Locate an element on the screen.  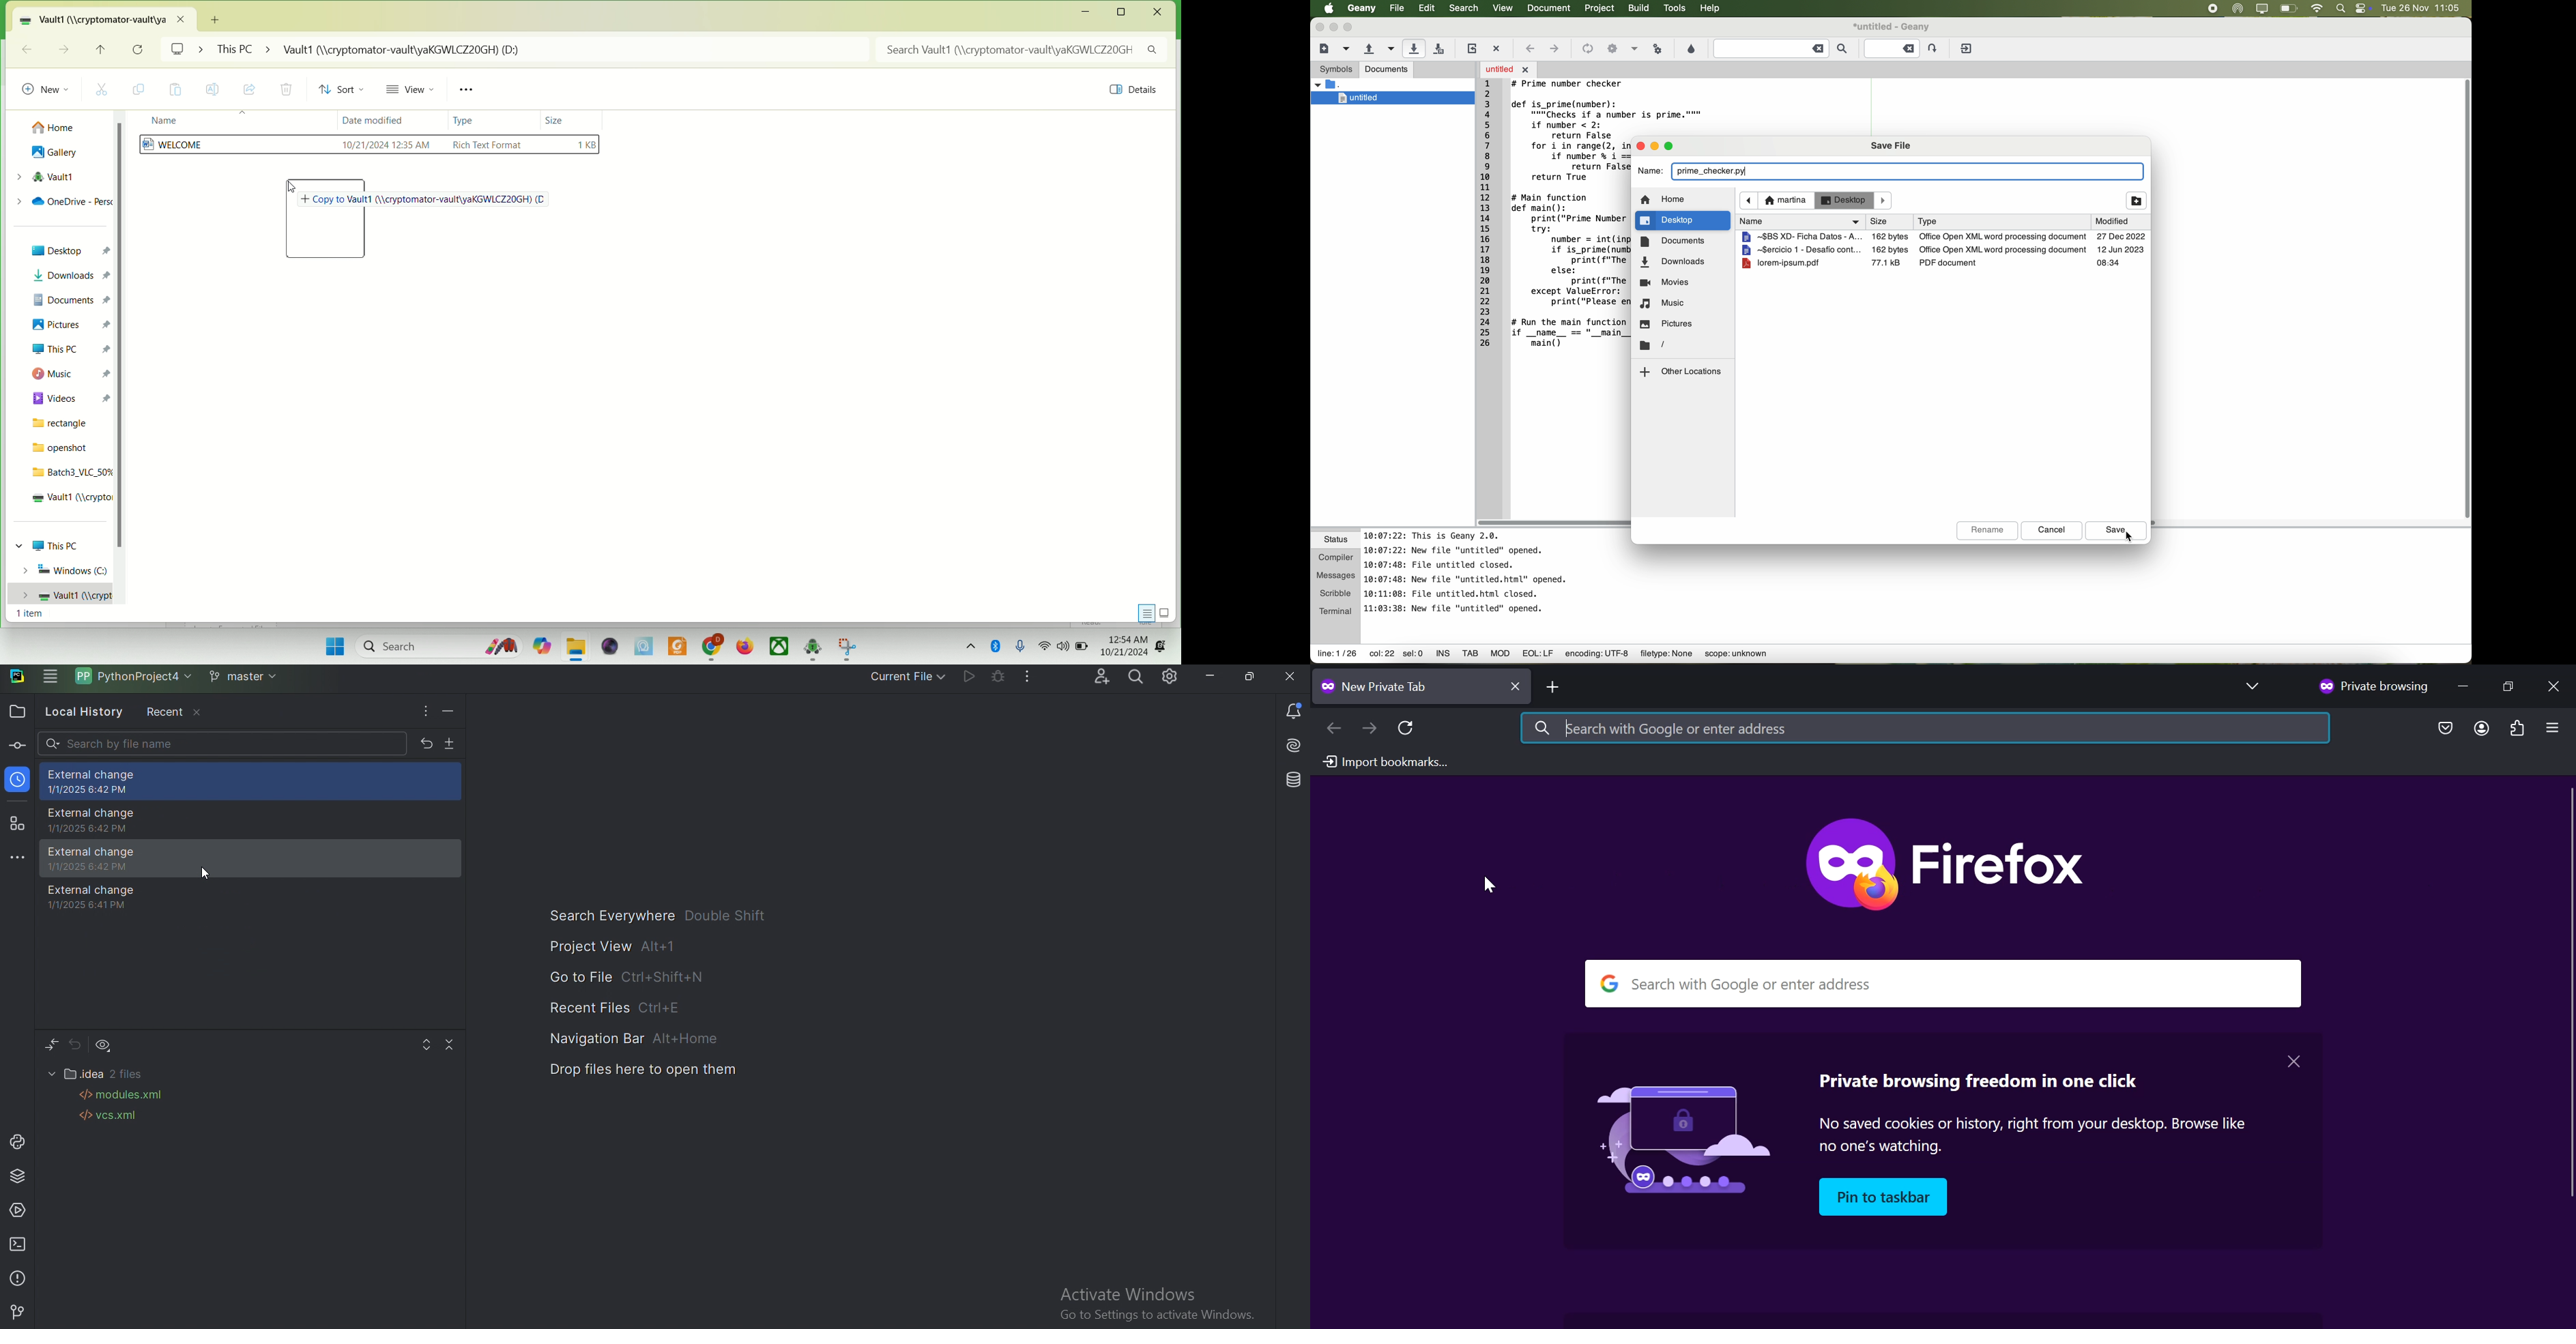
maximize Geany is located at coordinates (1351, 27).